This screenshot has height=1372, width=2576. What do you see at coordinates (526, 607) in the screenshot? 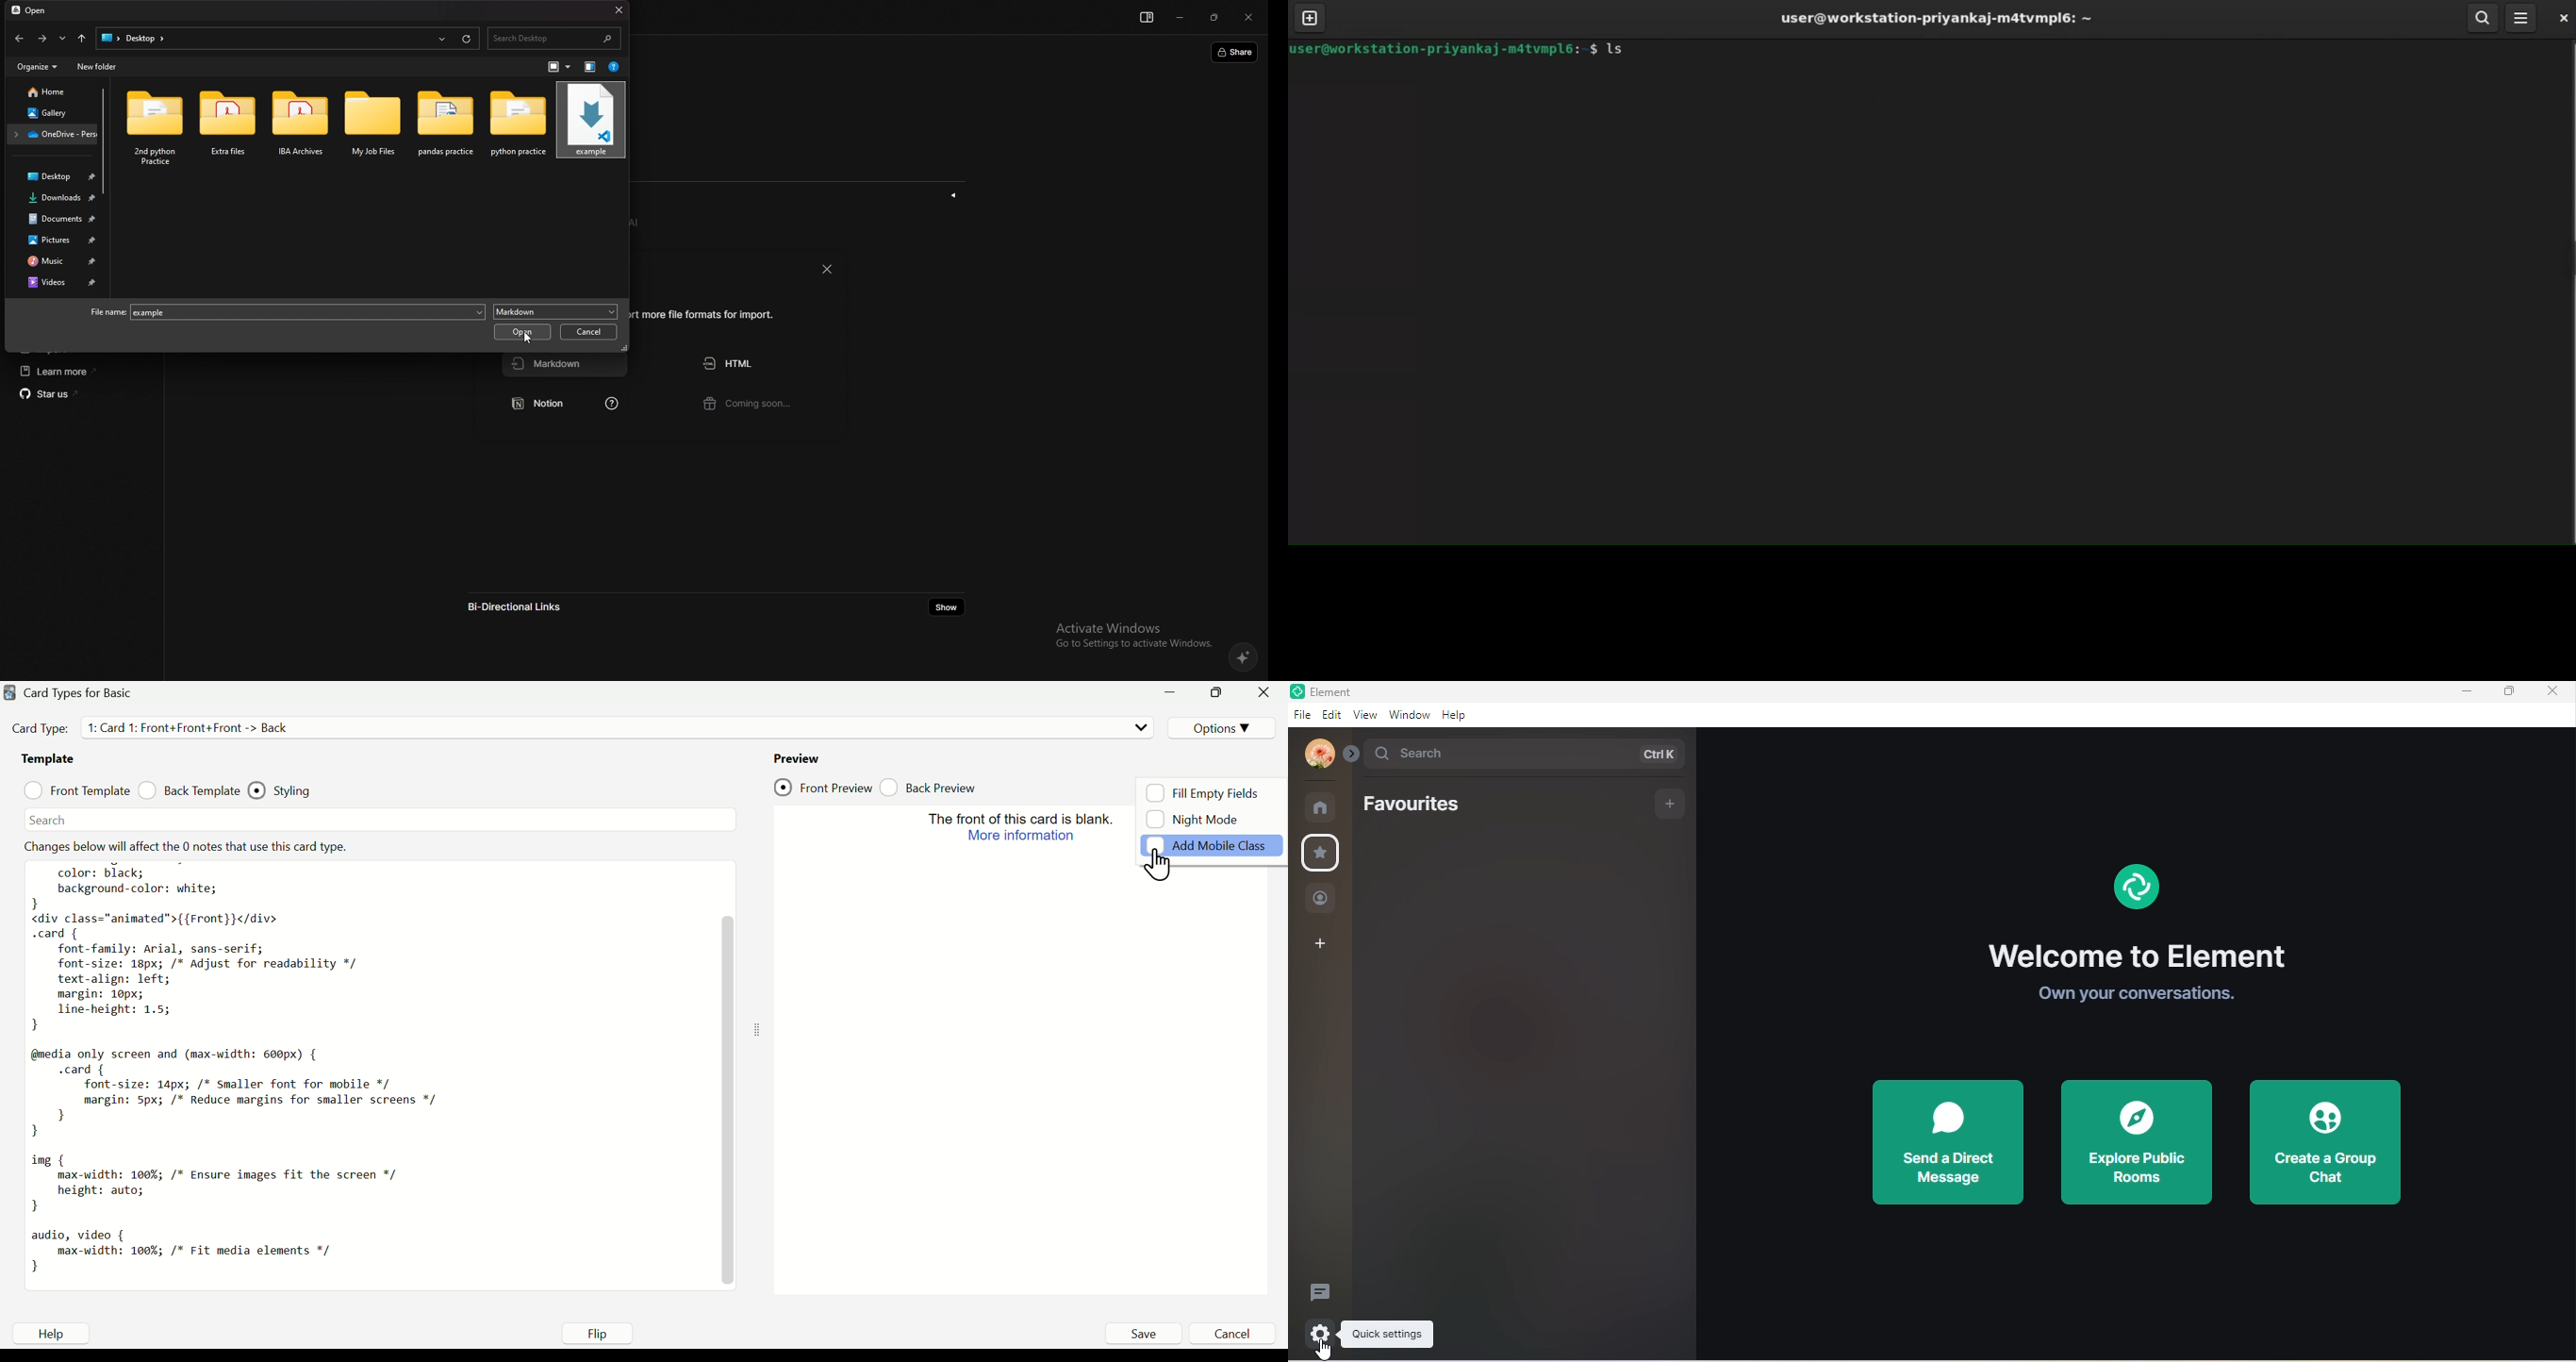
I see `bi directional links` at bounding box center [526, 607].